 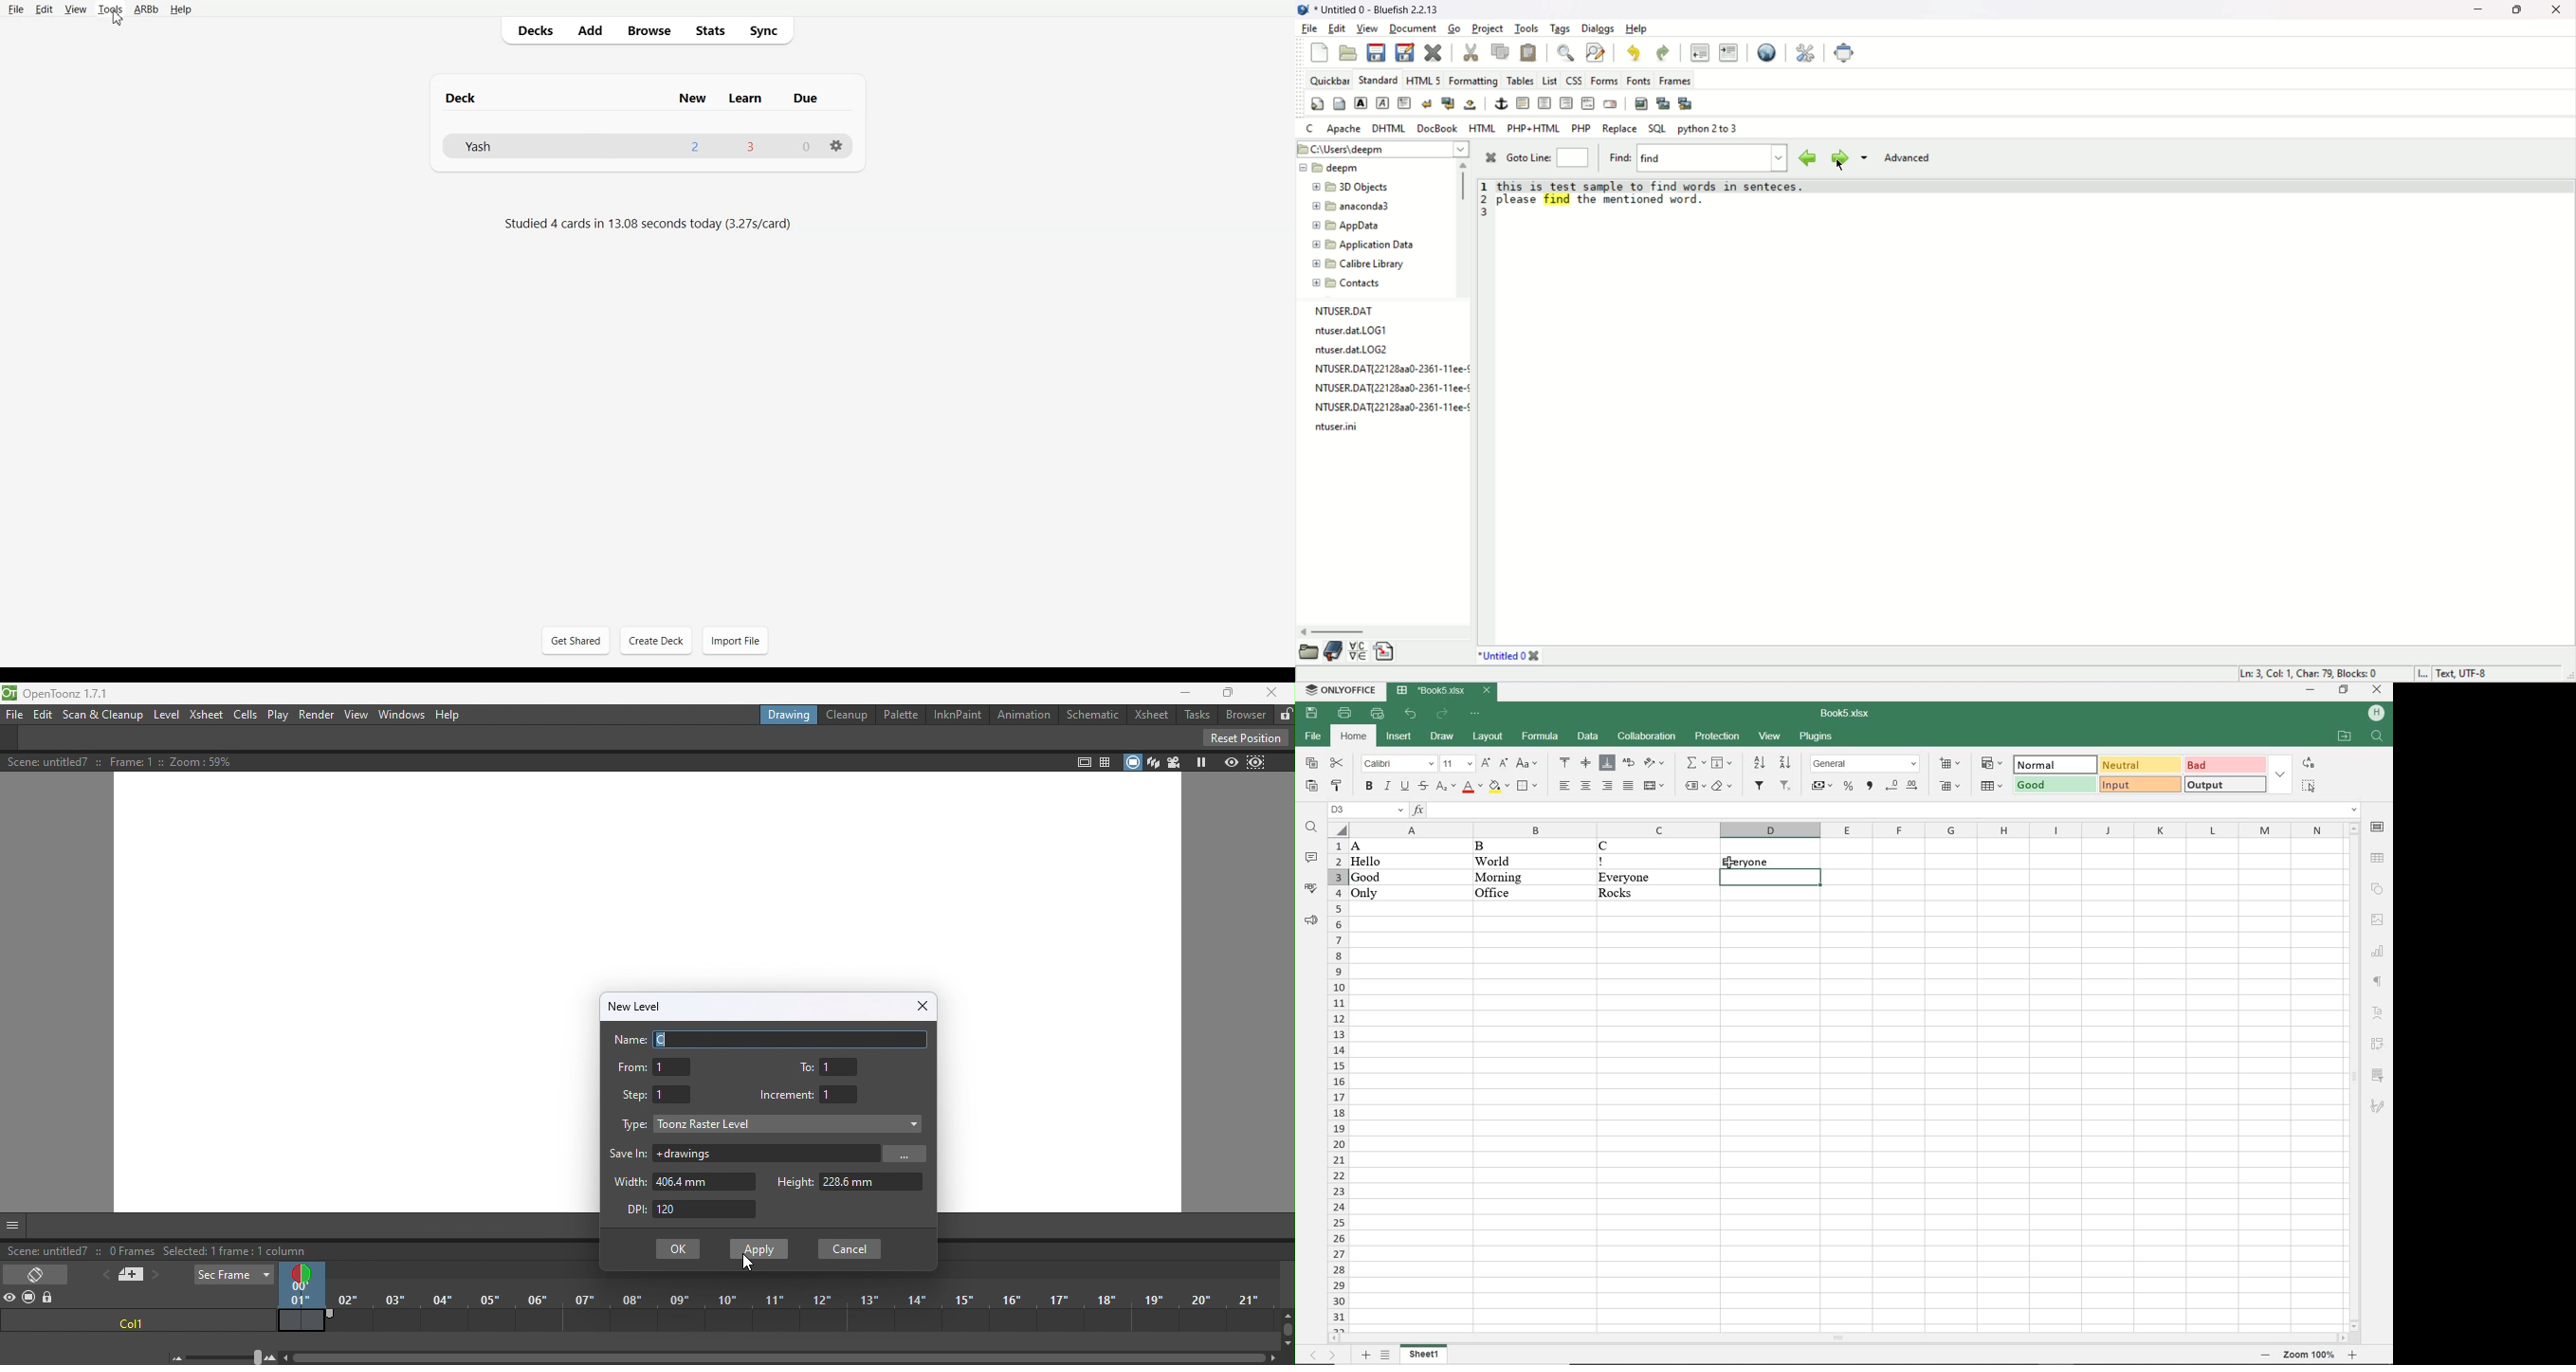 I want to click on input function, so click(x=1887, y=811).